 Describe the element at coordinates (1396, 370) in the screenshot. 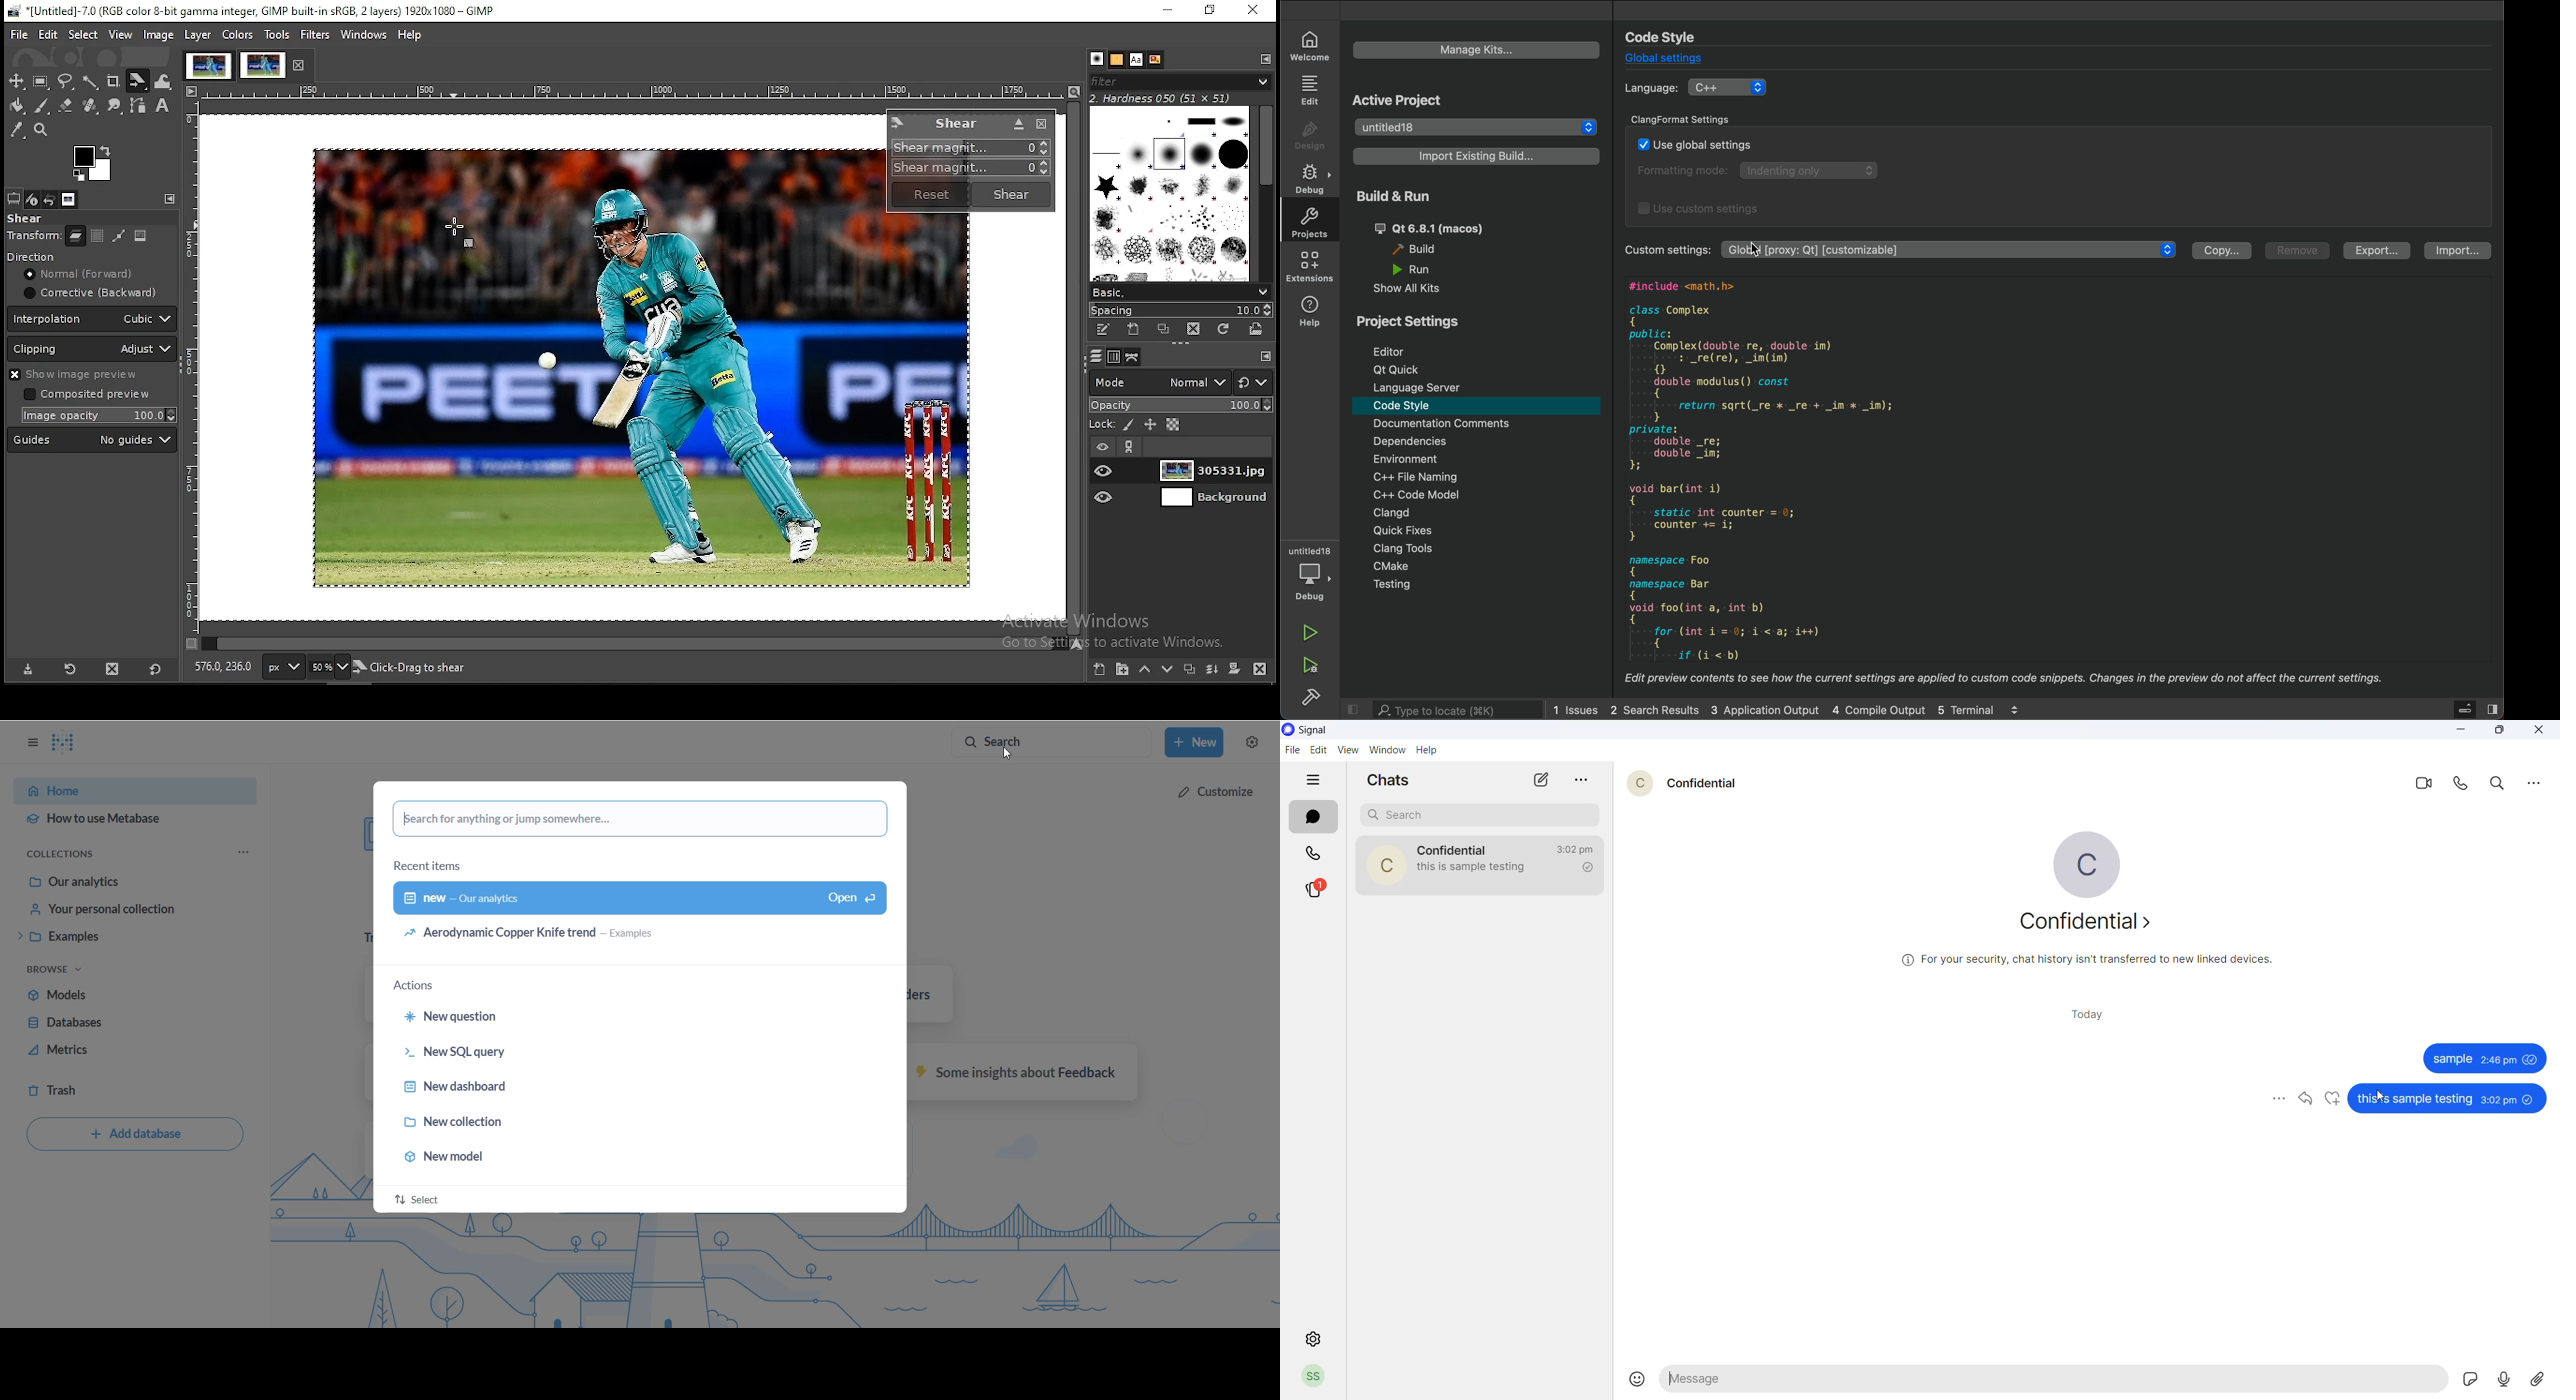

I see `qt quick` at that location.